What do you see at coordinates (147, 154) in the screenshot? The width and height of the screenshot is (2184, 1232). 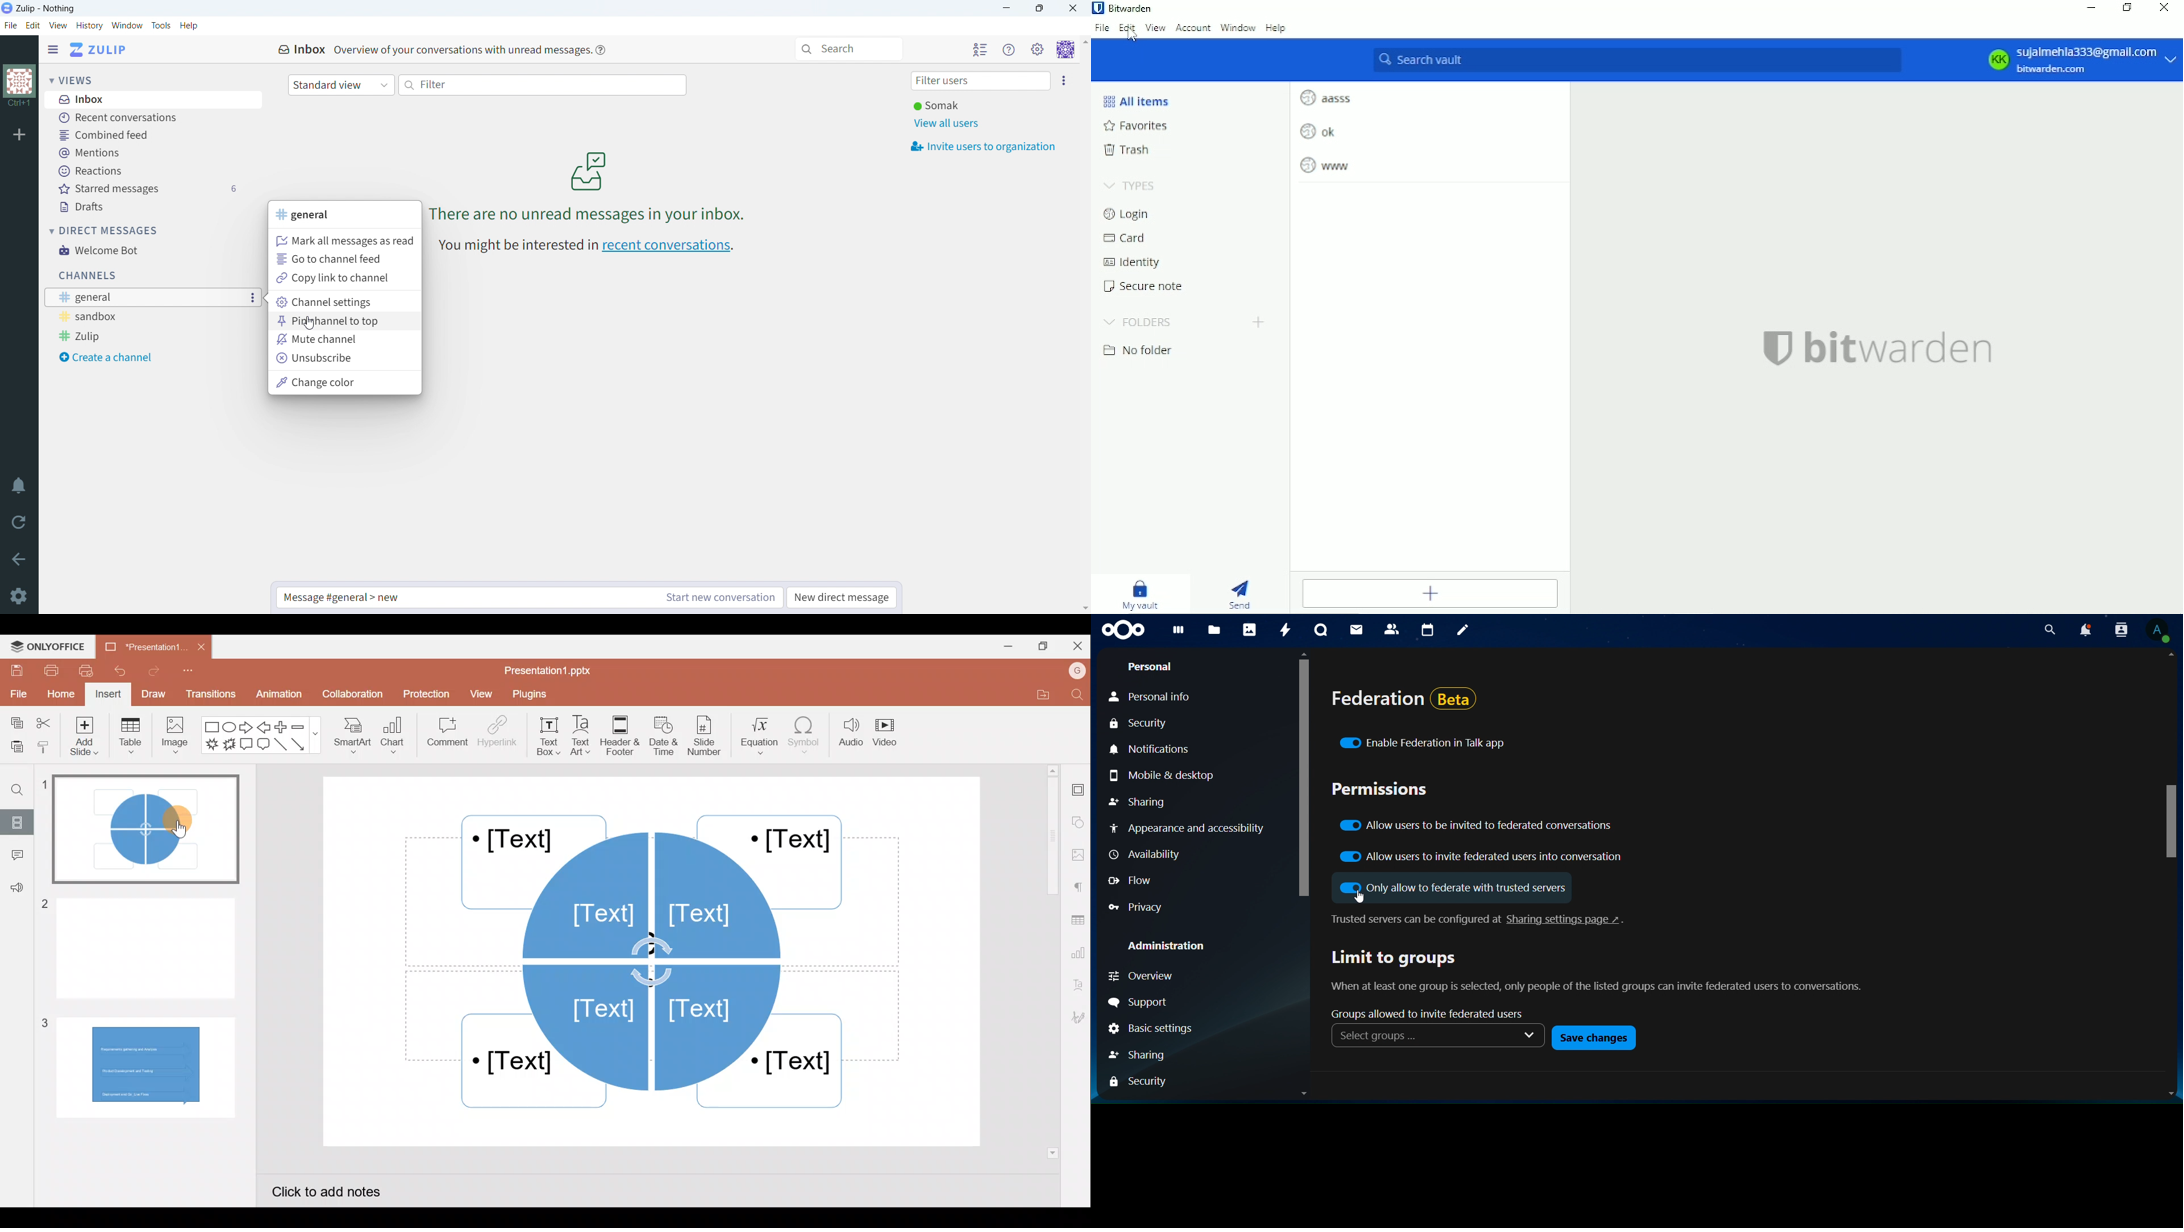 I see `mentions` at bounding box center [147, 154].